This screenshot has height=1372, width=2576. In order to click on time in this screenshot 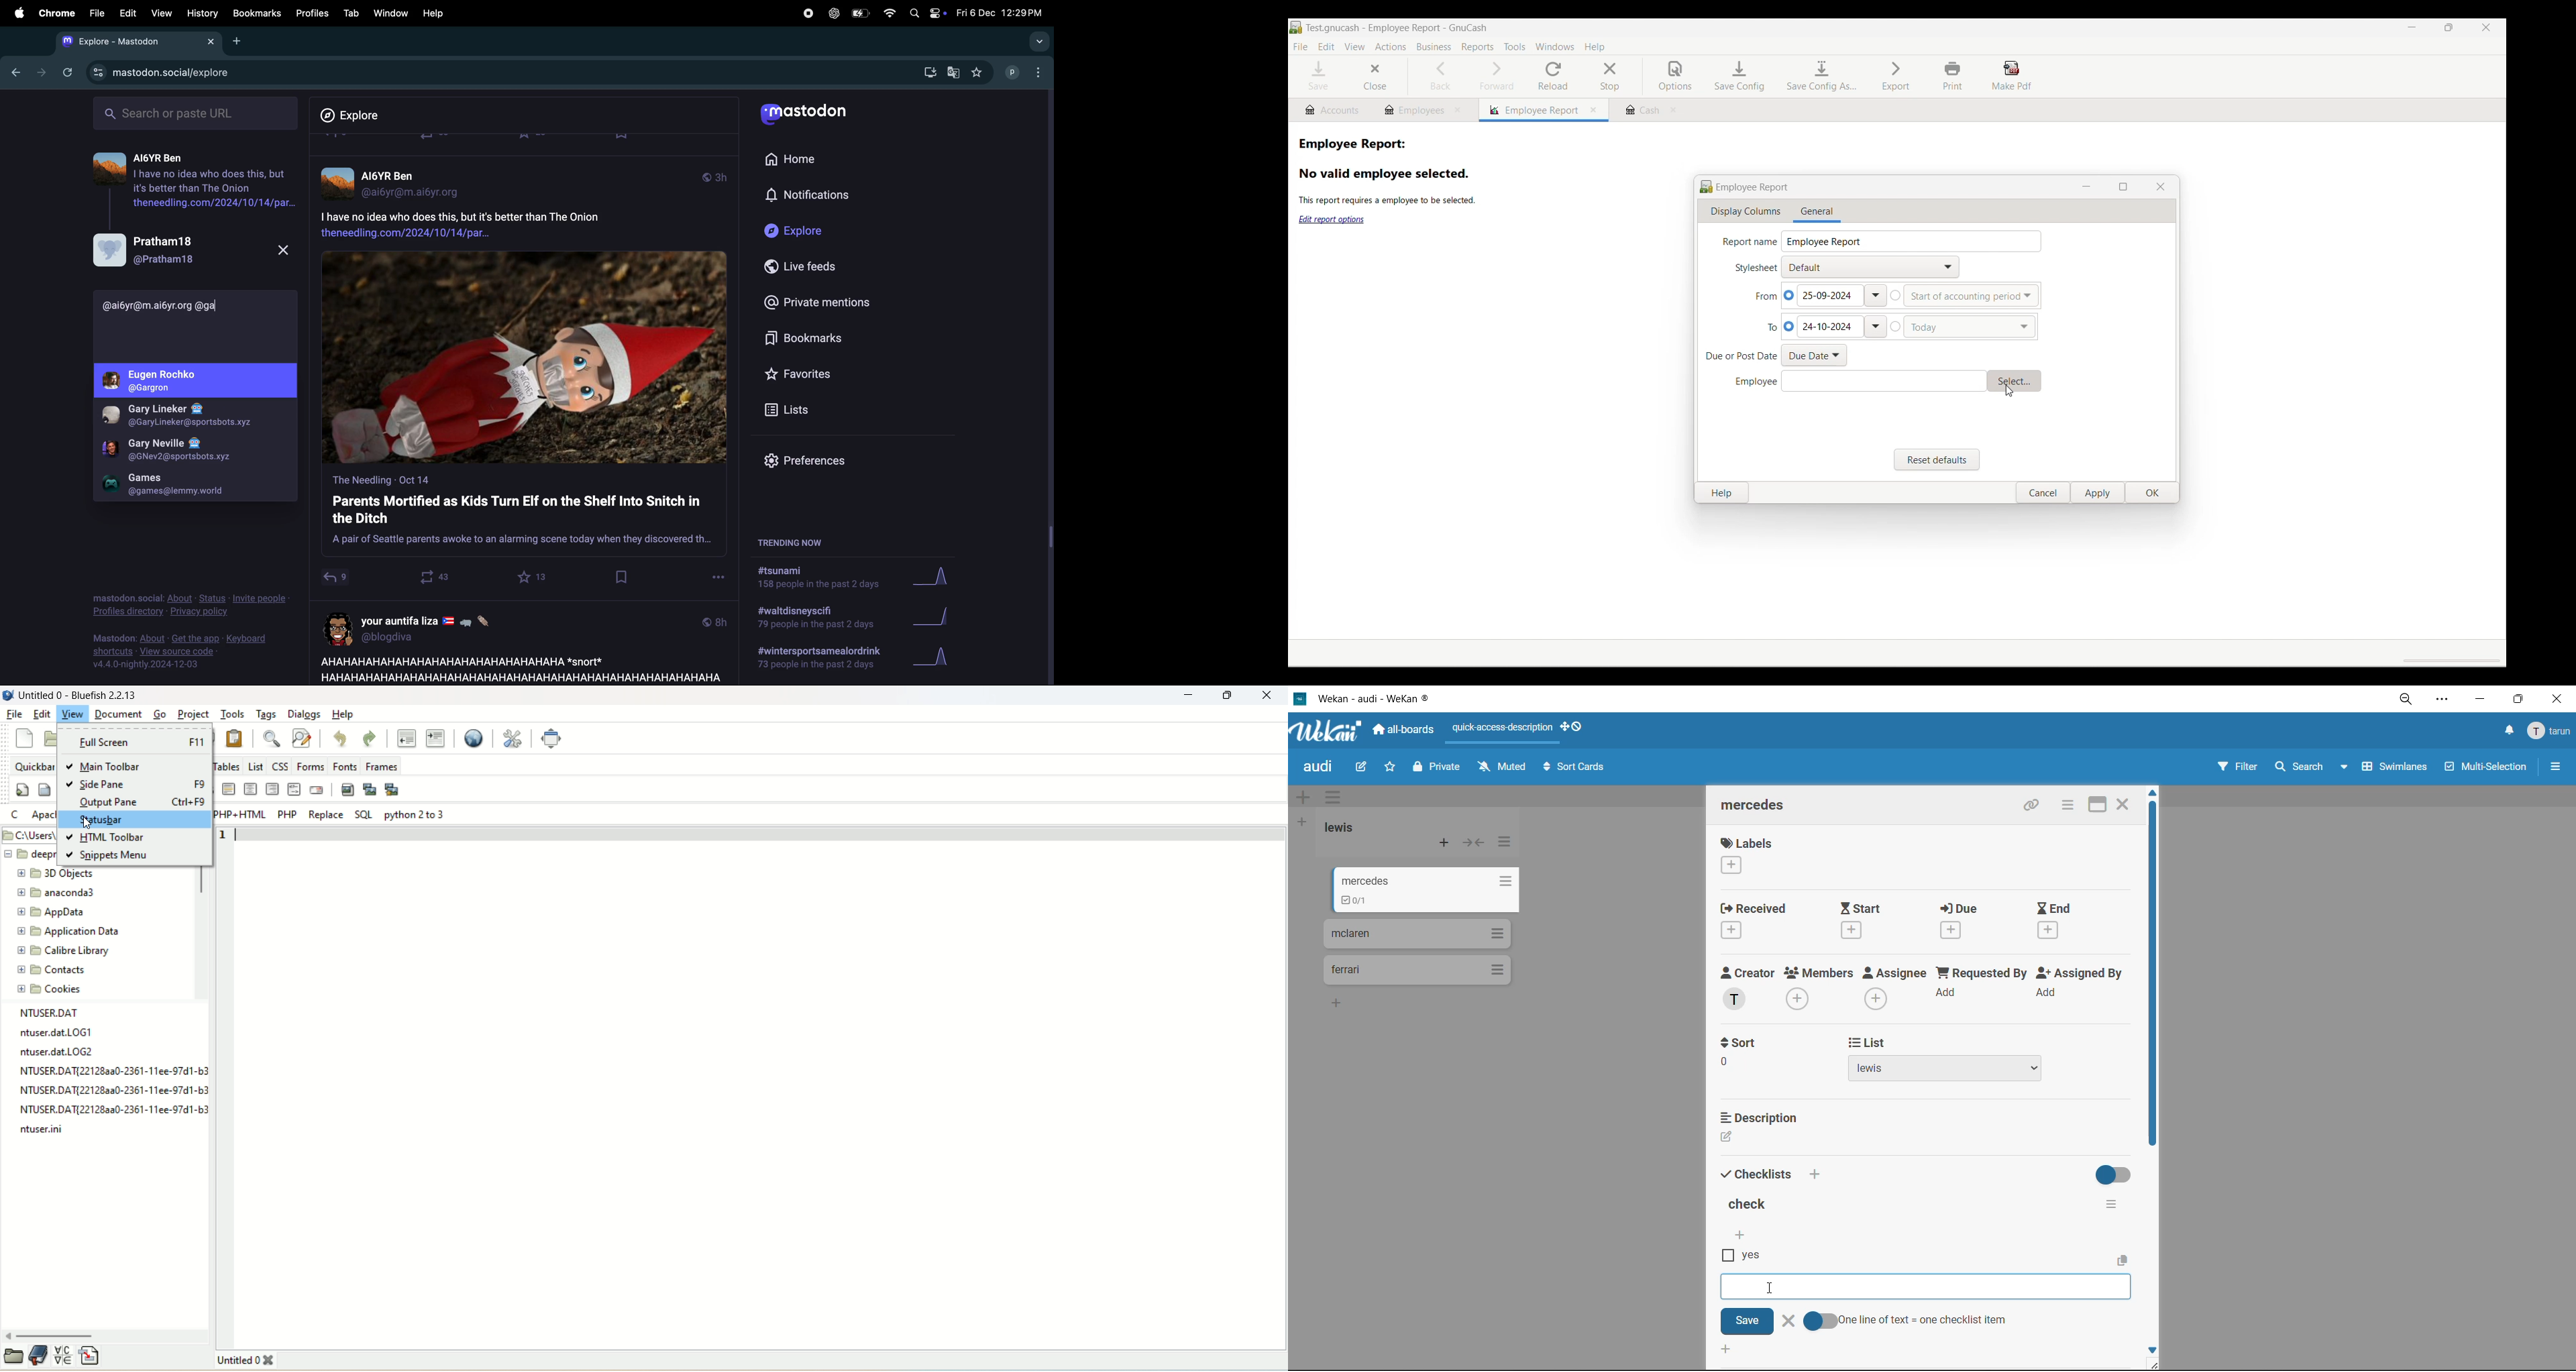, I will do `click(714, 622)`.